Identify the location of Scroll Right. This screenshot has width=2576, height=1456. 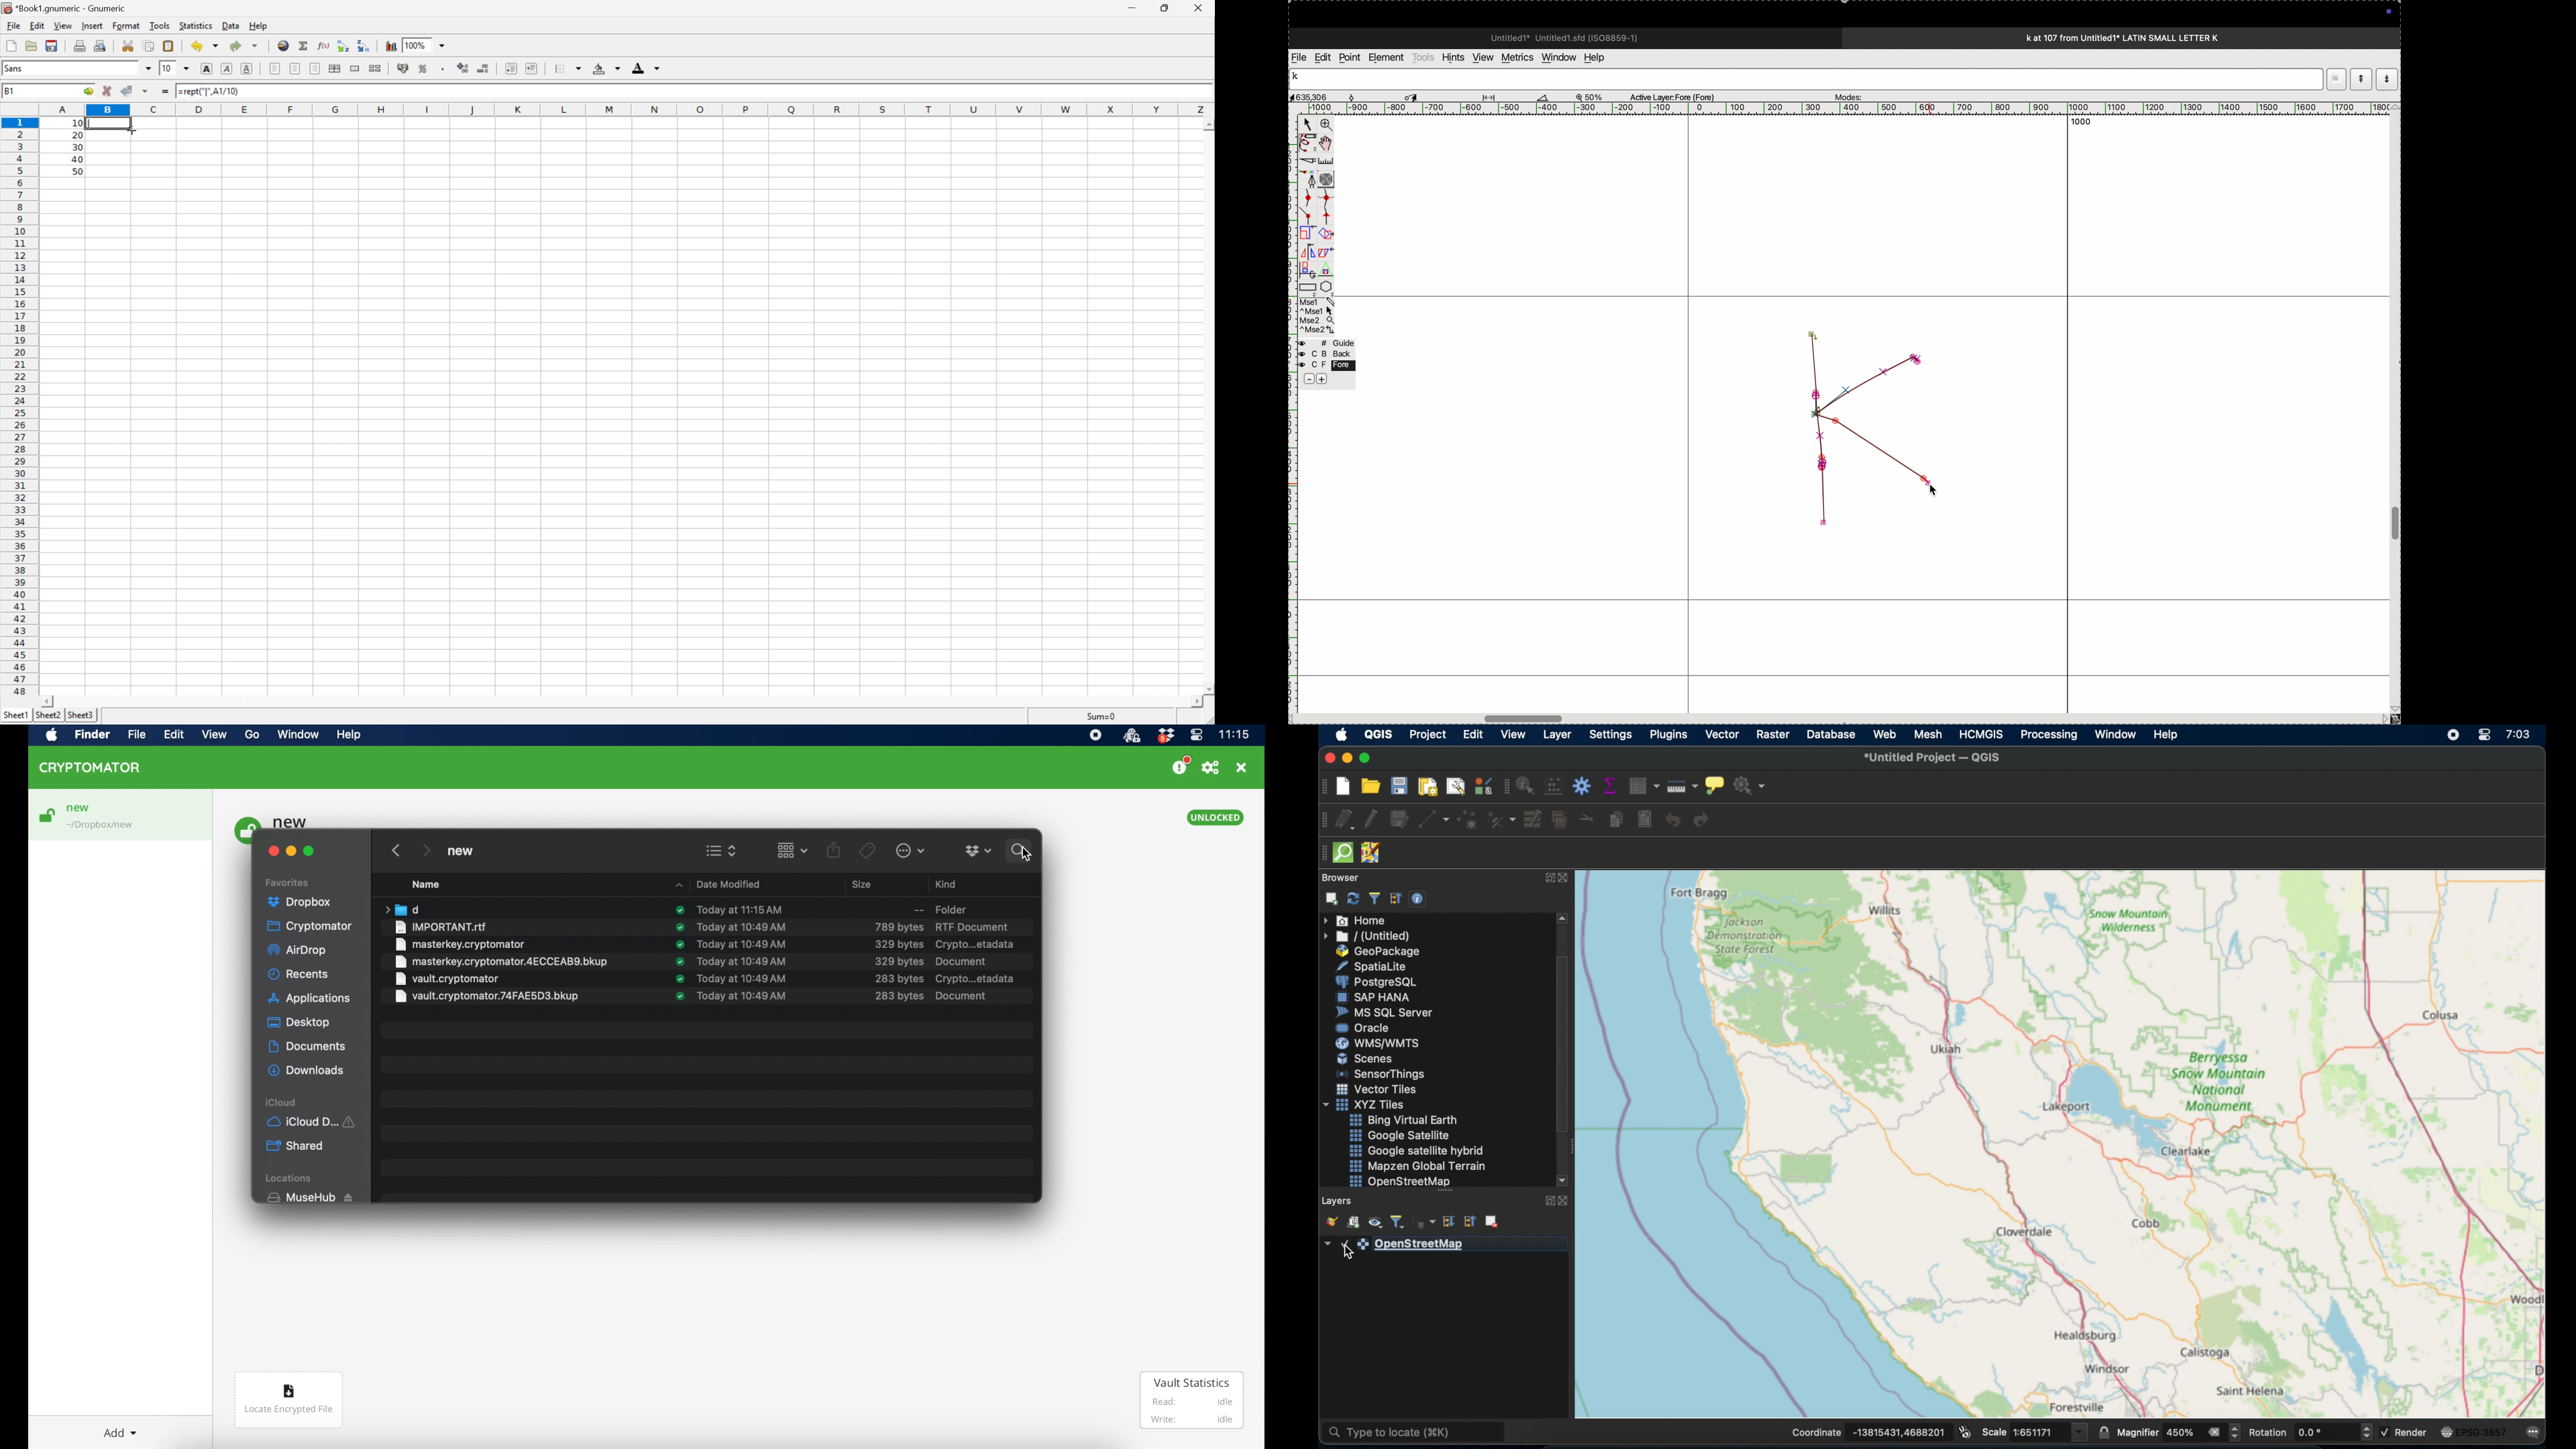
(1196, 701).